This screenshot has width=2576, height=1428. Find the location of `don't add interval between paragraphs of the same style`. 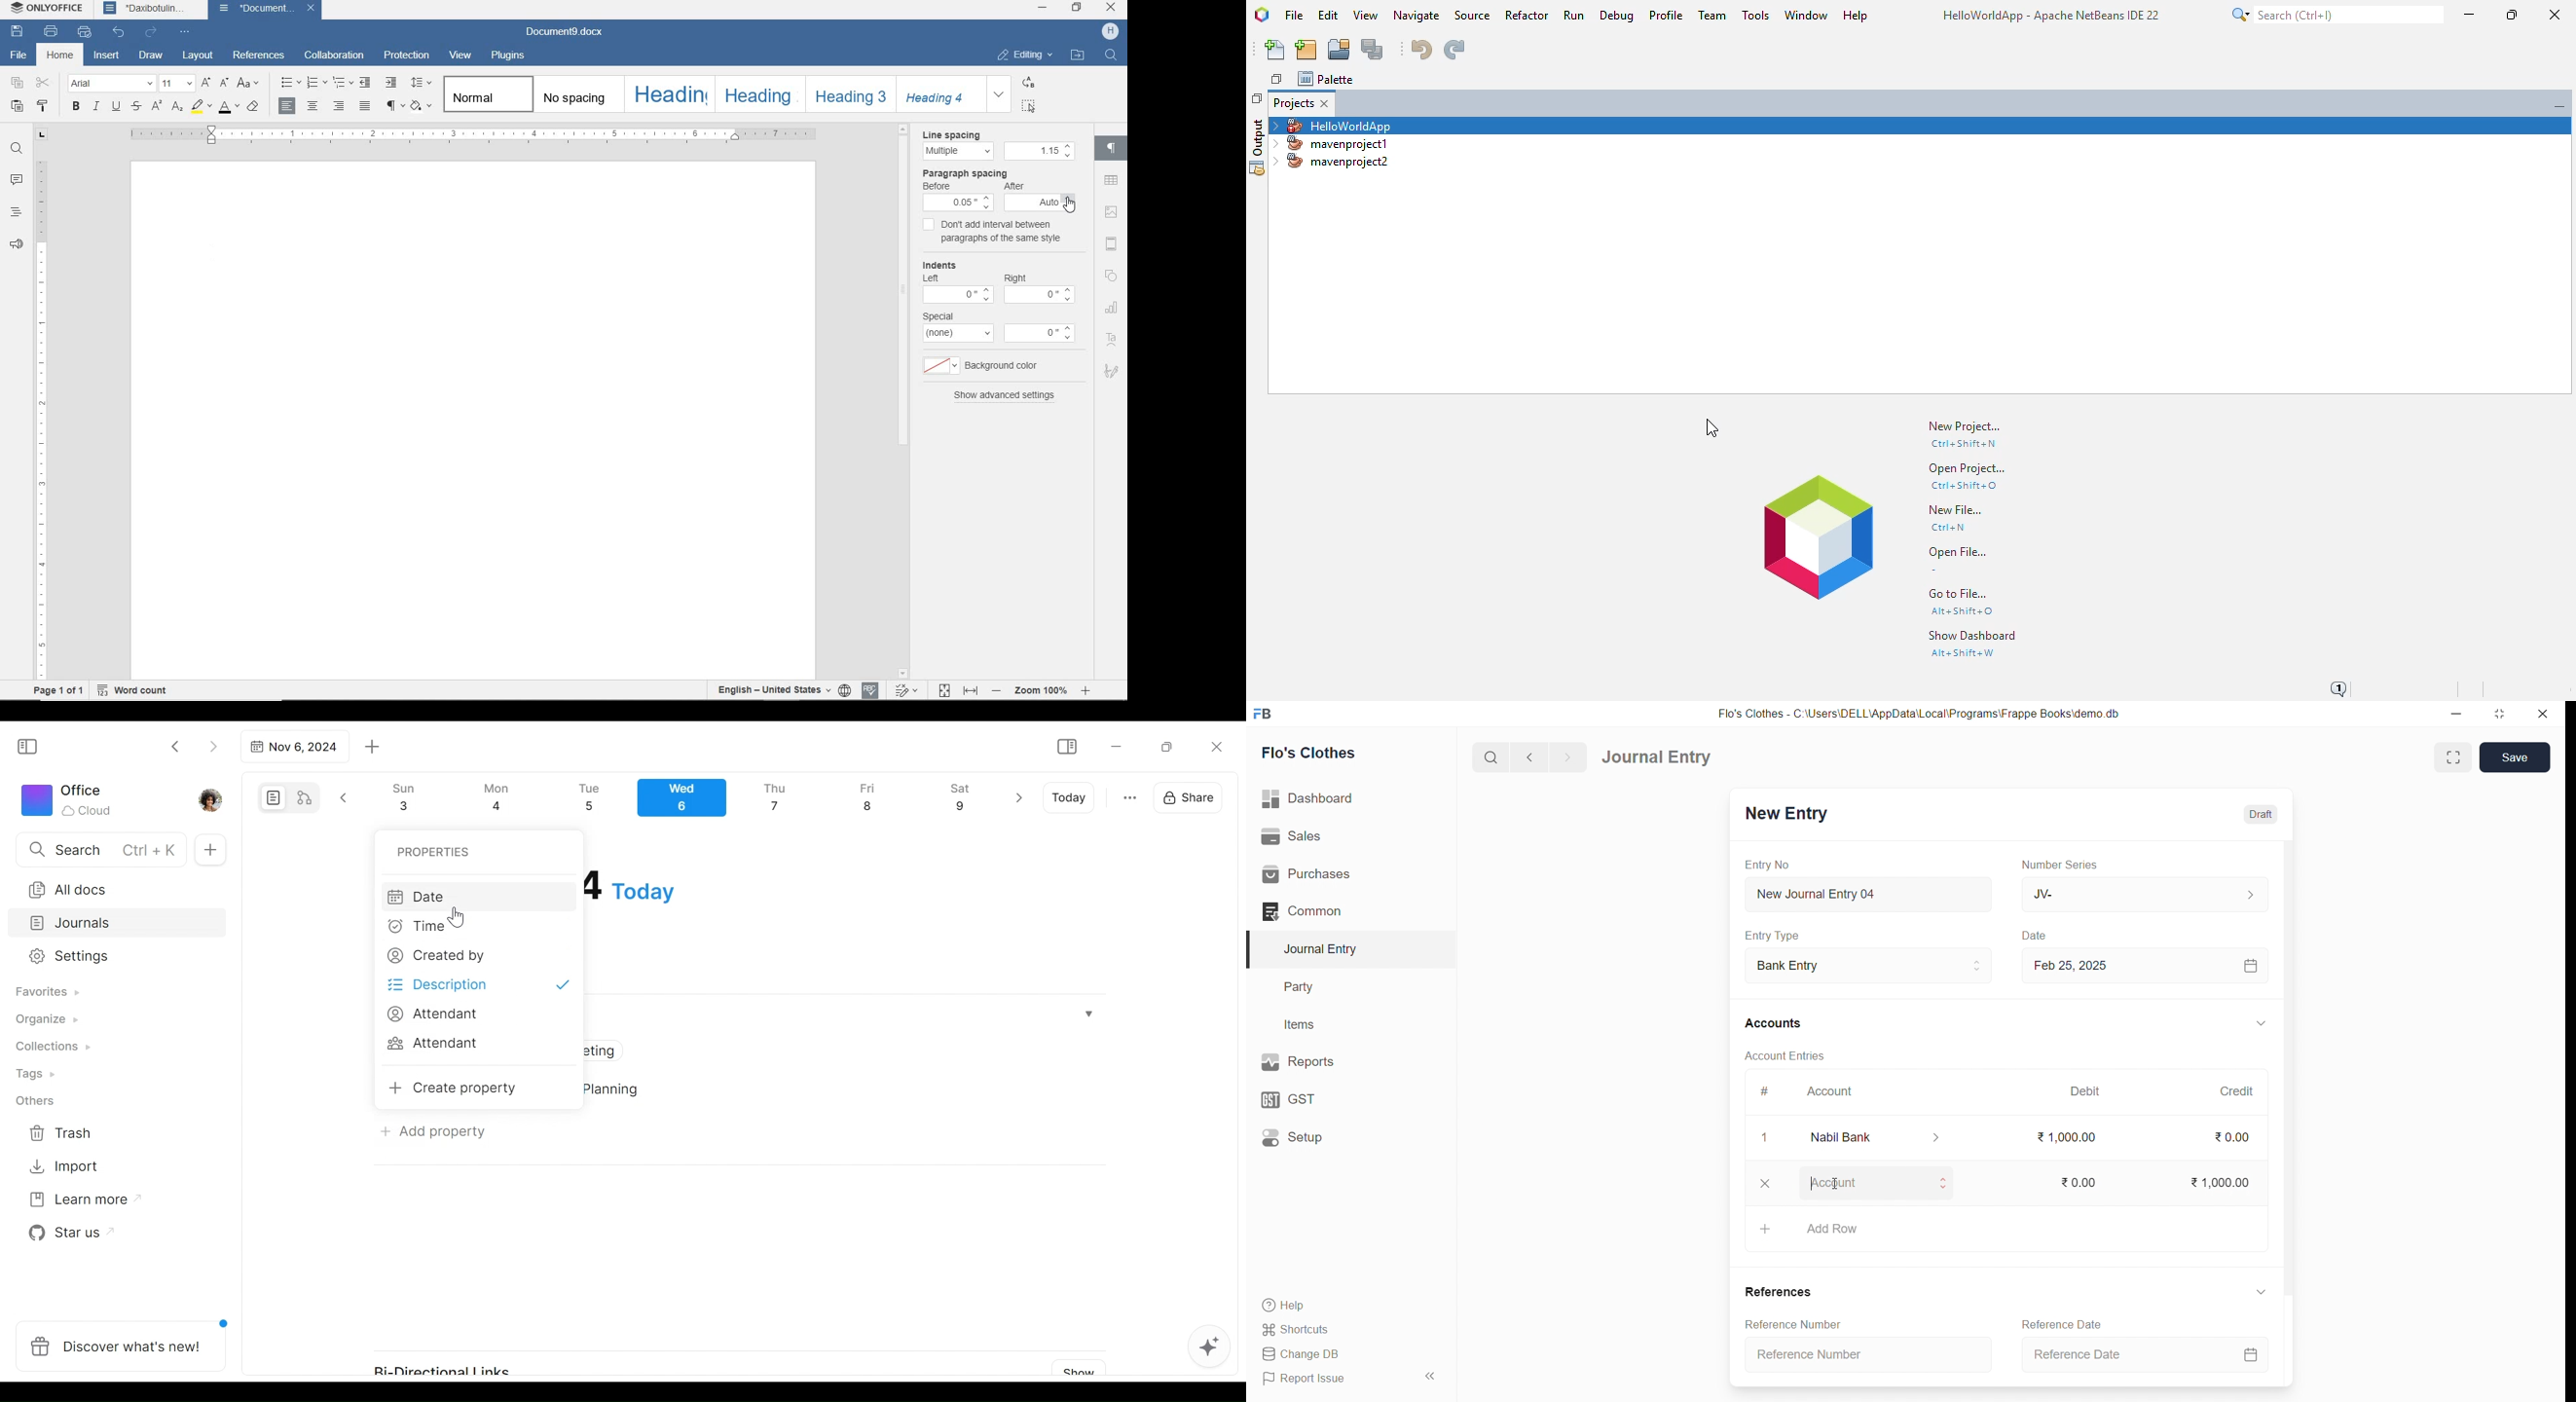

don't add interval between paragraphs of the same style is located at coordinates (996, 230).